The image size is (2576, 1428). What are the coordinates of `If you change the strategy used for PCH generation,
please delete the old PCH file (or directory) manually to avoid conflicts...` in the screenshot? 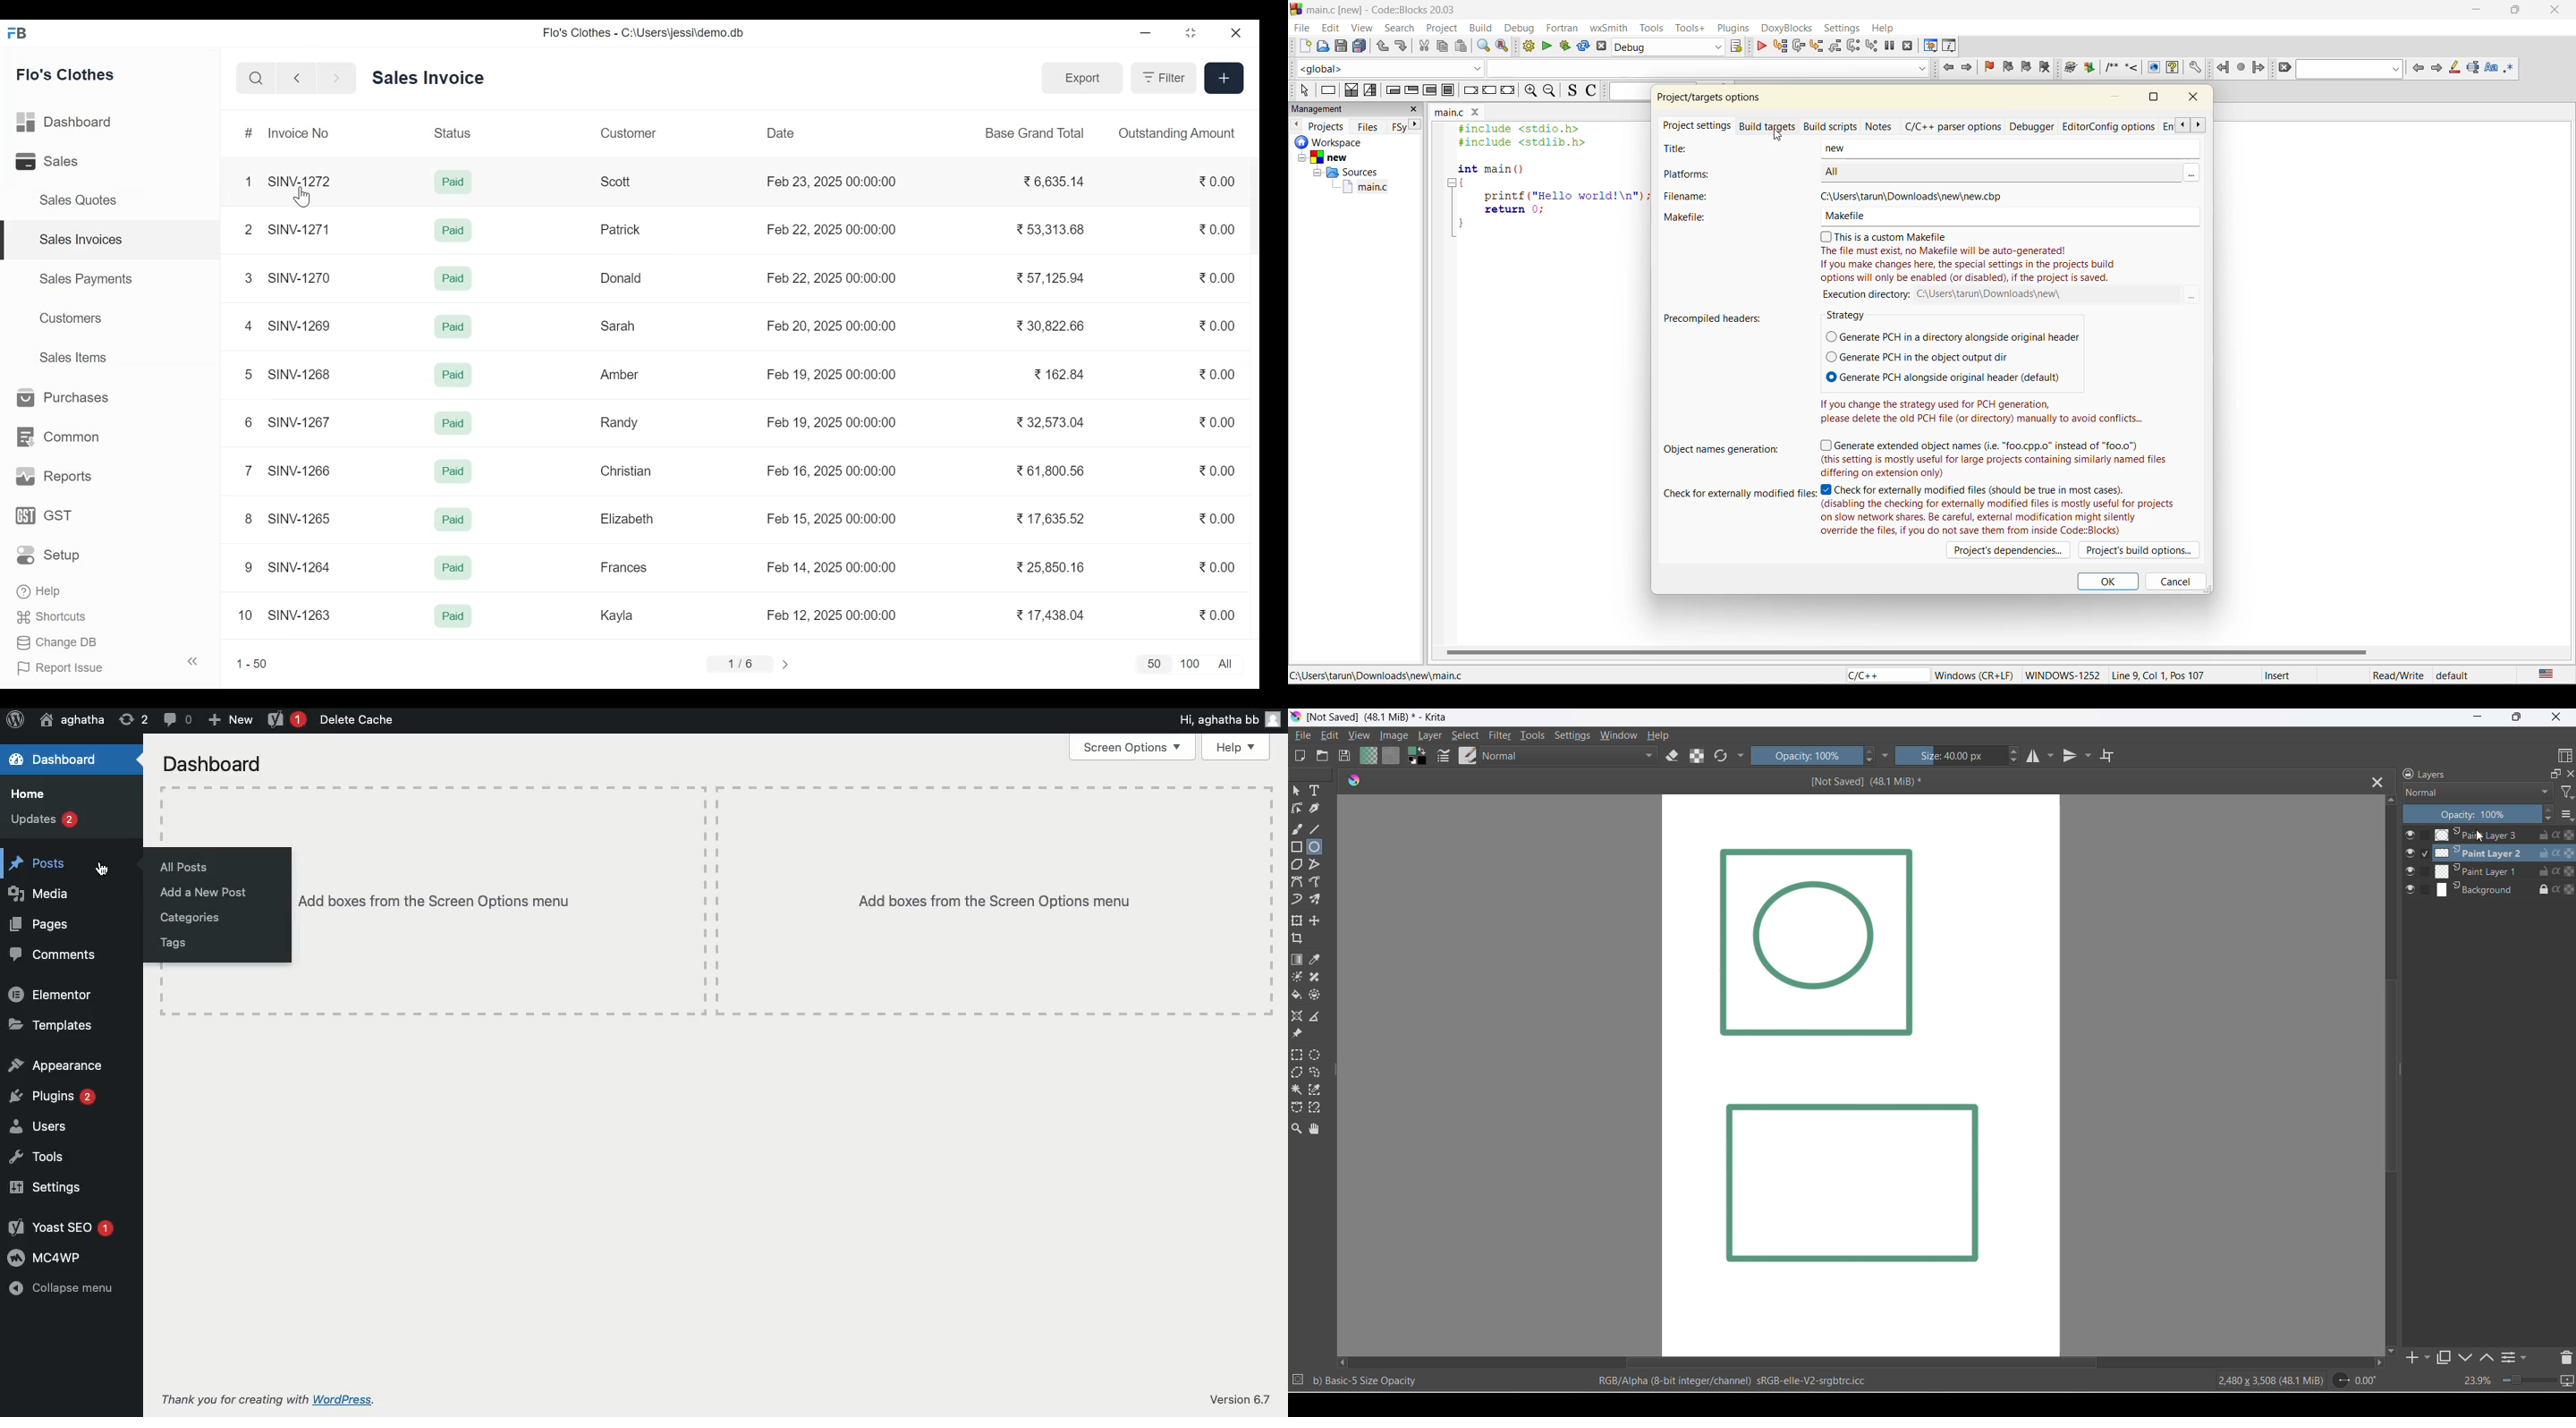 It's located at (1990, 409).